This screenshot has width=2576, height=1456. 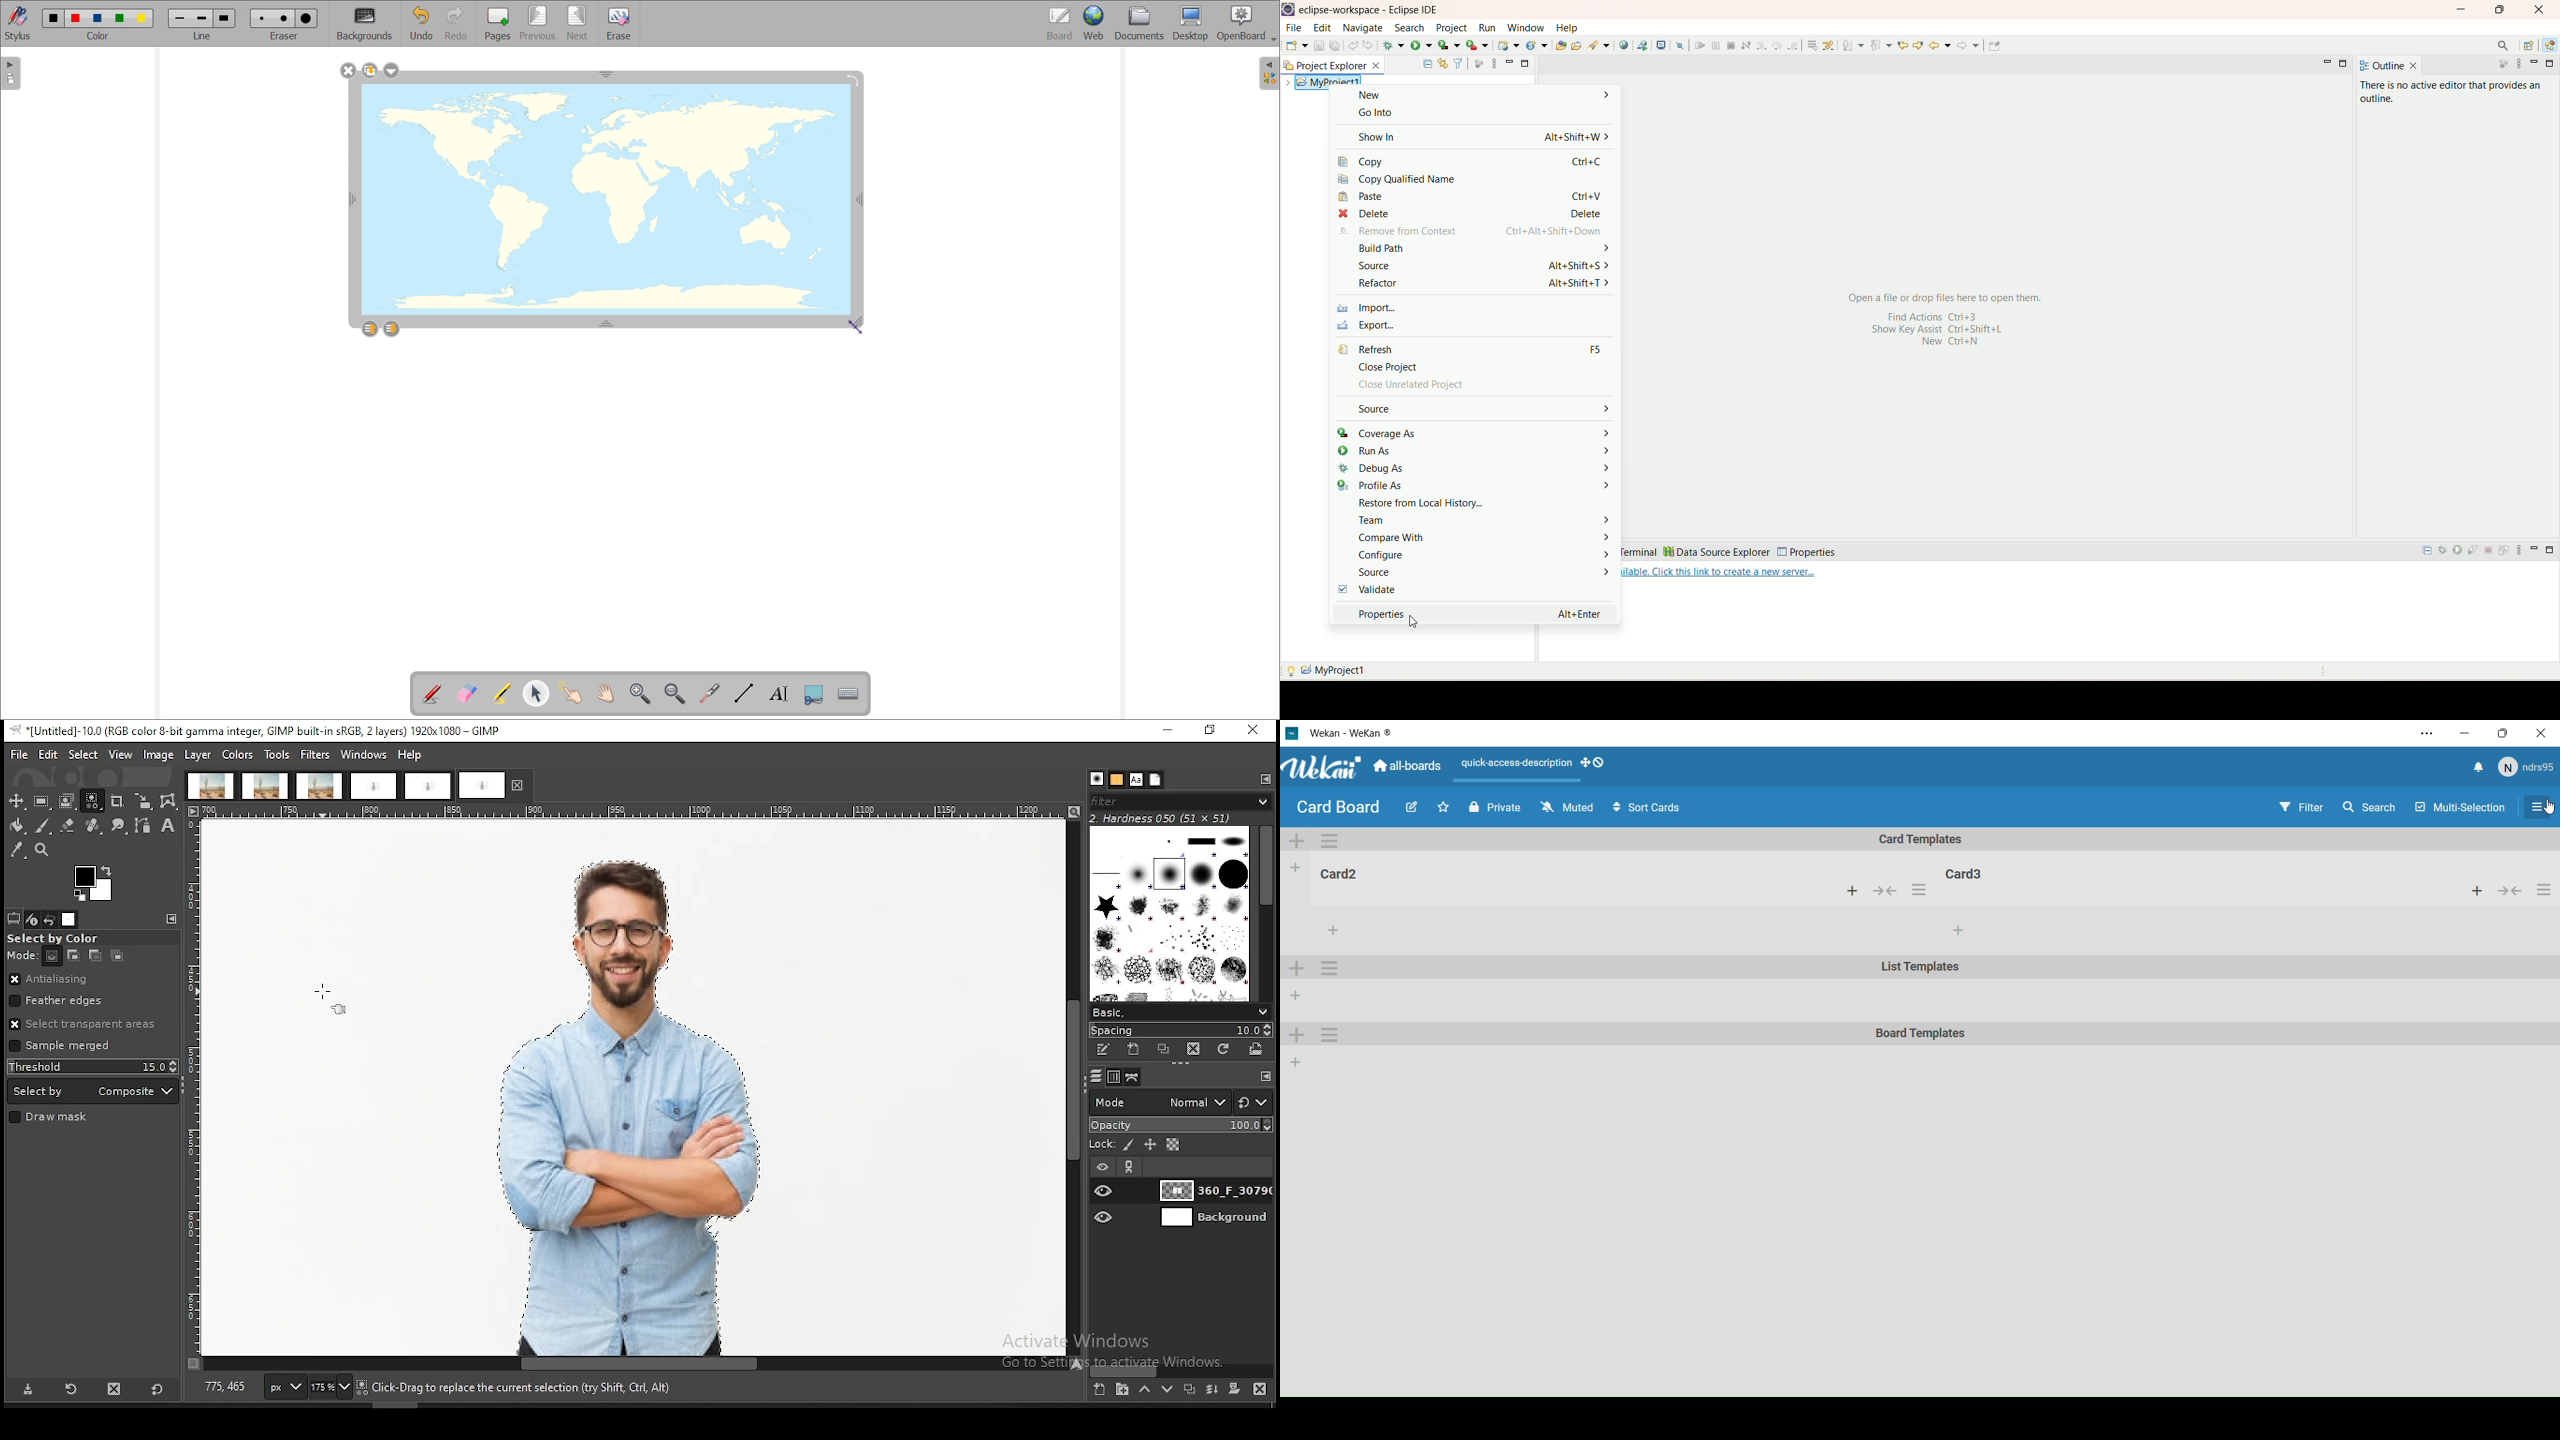 What do you see at coordinates (1156, 779) in the screenshot?
I see `document history` at bounding box center [1156, 779].